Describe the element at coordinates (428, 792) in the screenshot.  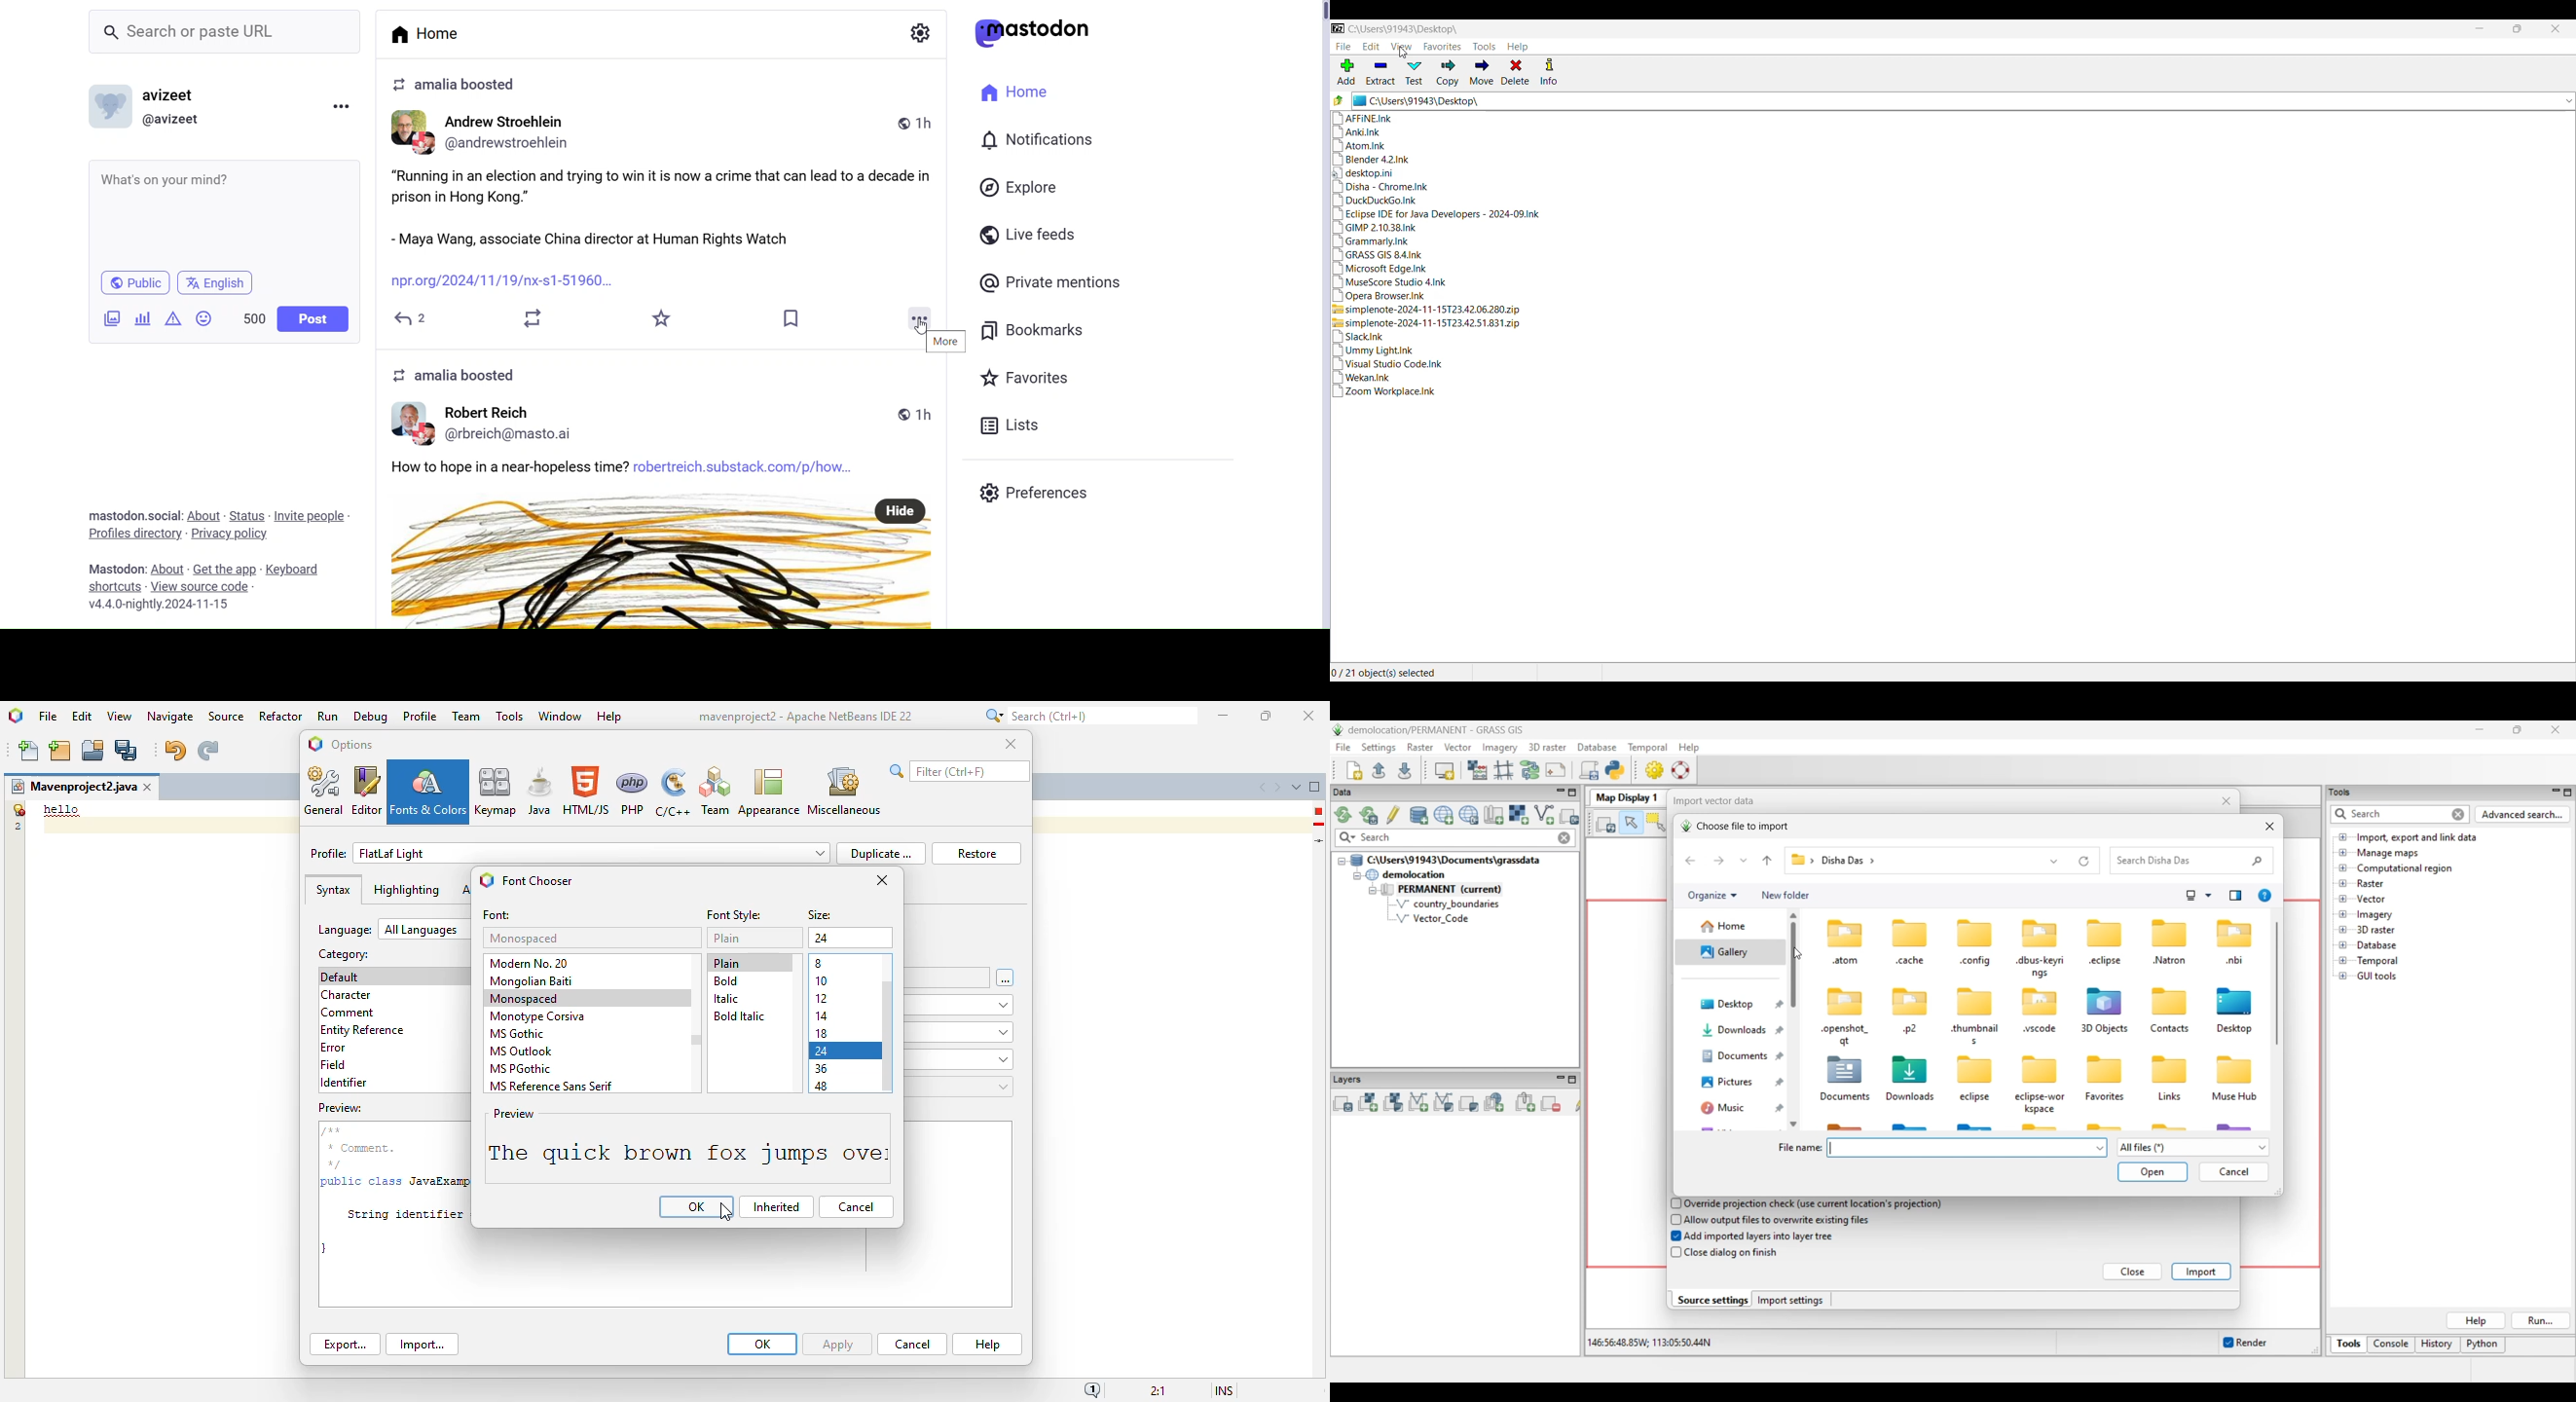
I see `fonts & colors` at that location.